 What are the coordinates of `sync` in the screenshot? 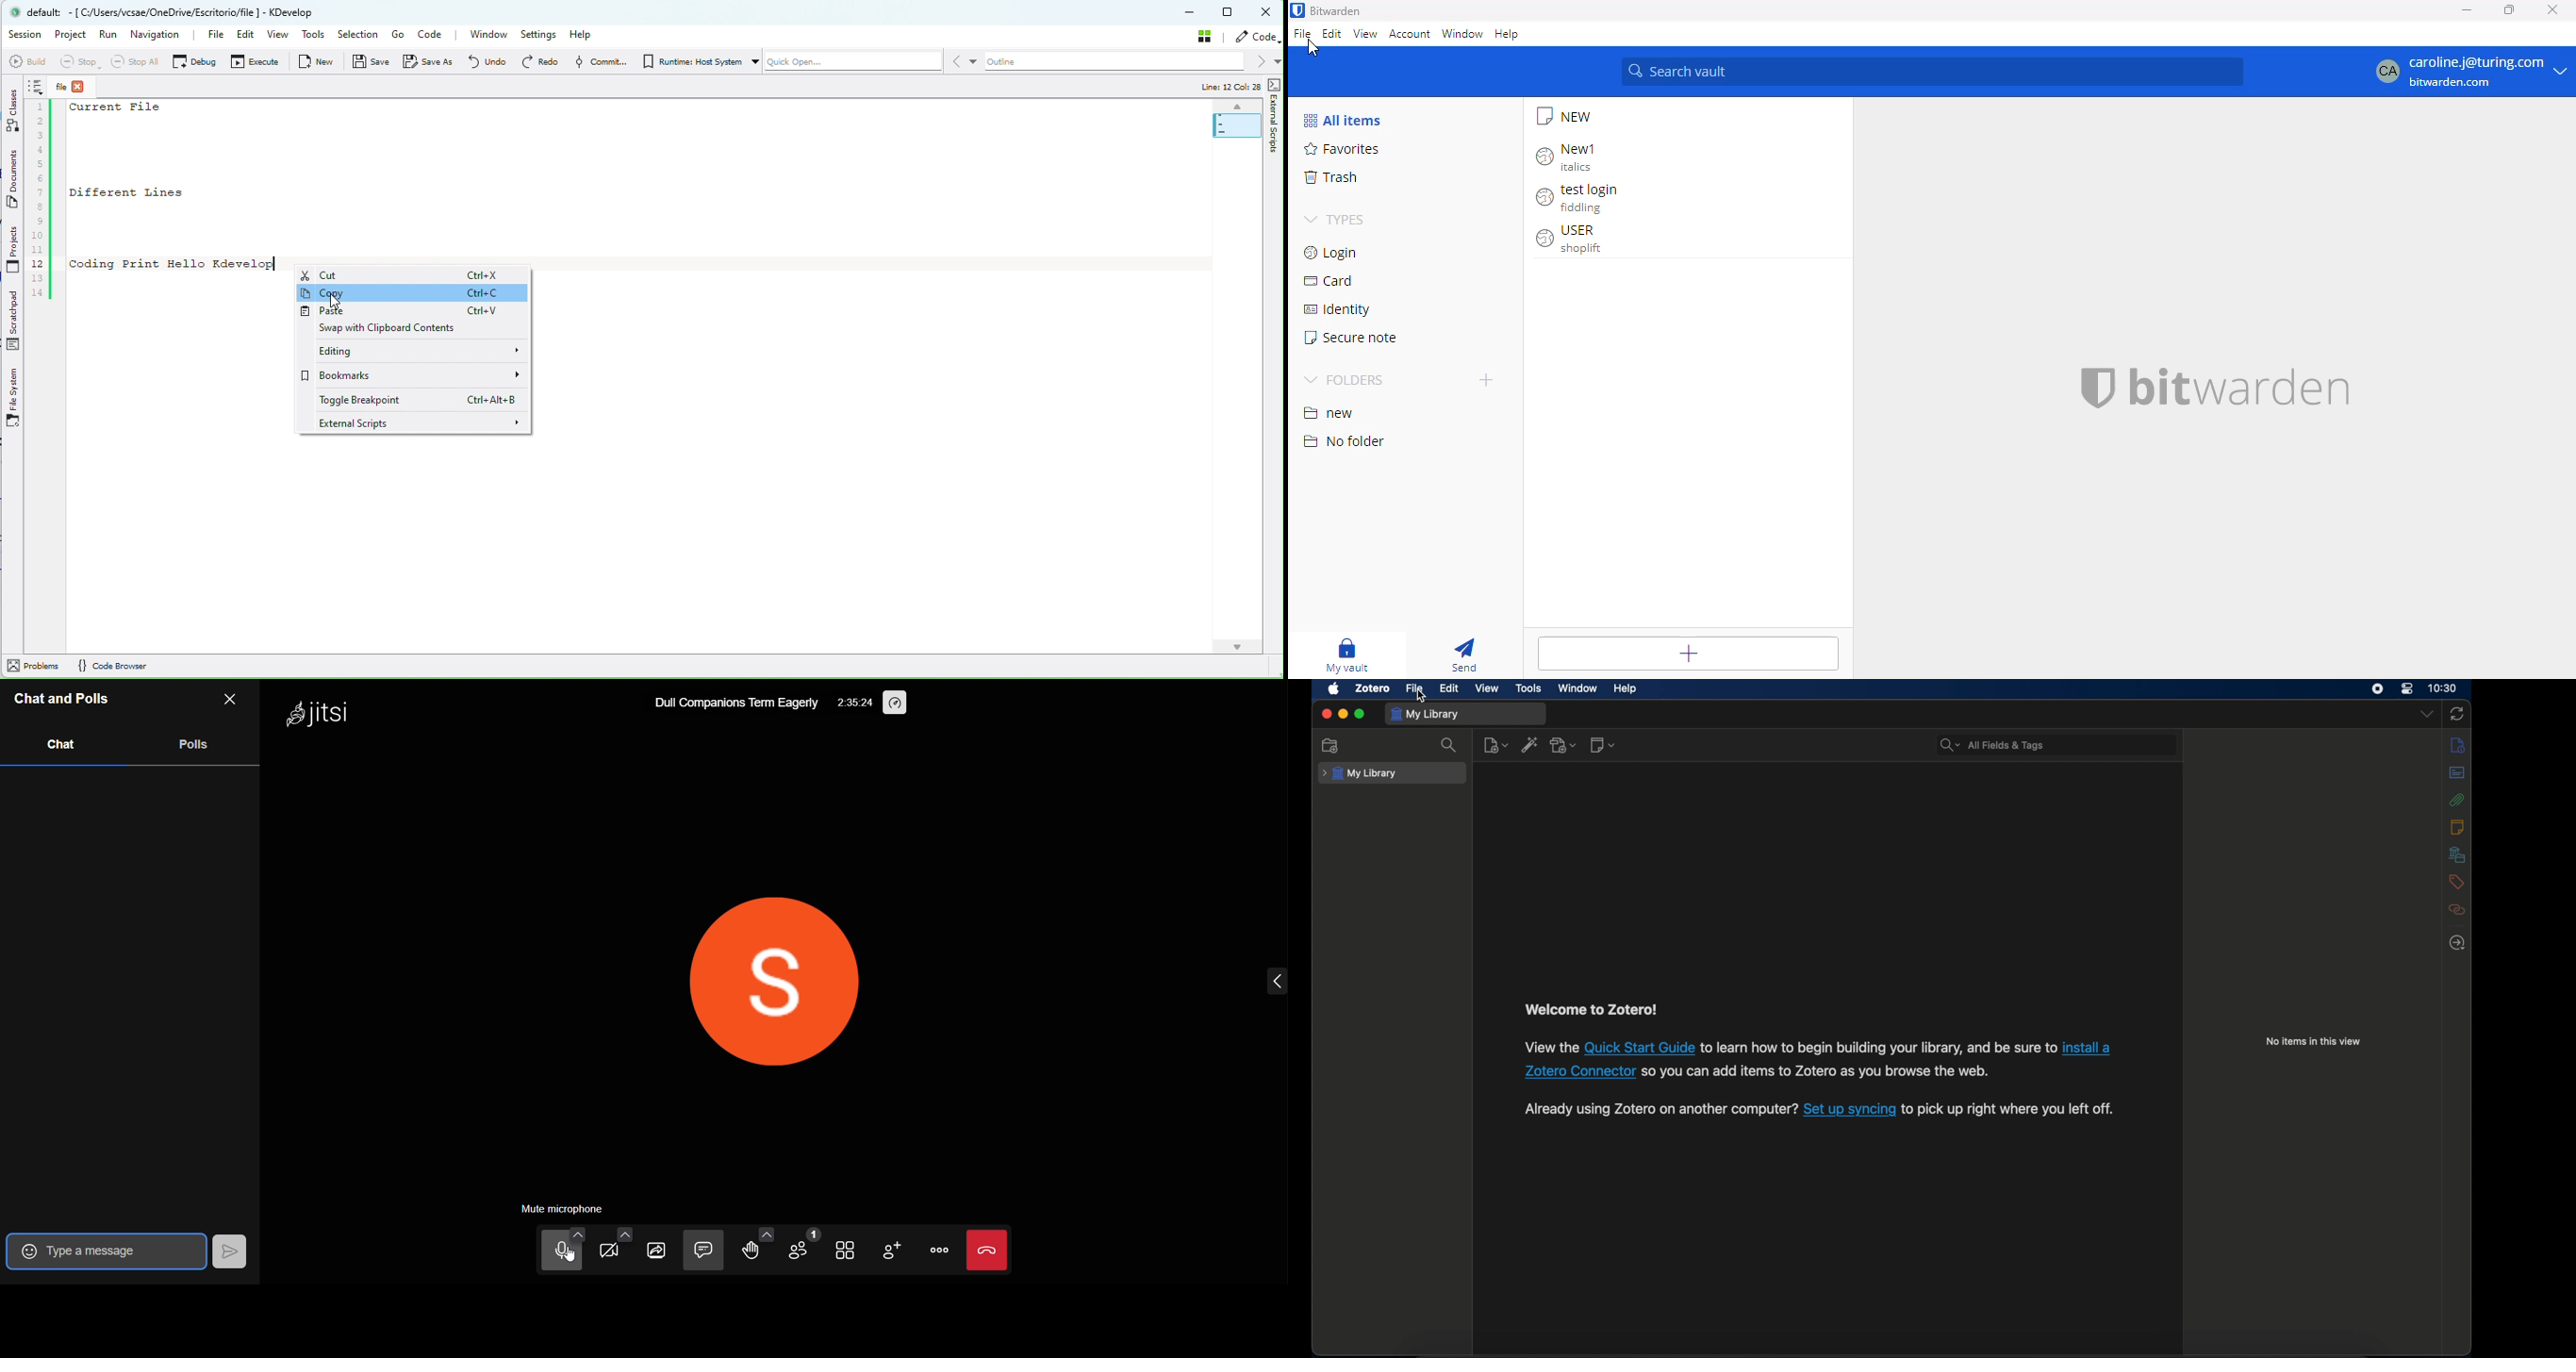 It's located at (2458, 714).